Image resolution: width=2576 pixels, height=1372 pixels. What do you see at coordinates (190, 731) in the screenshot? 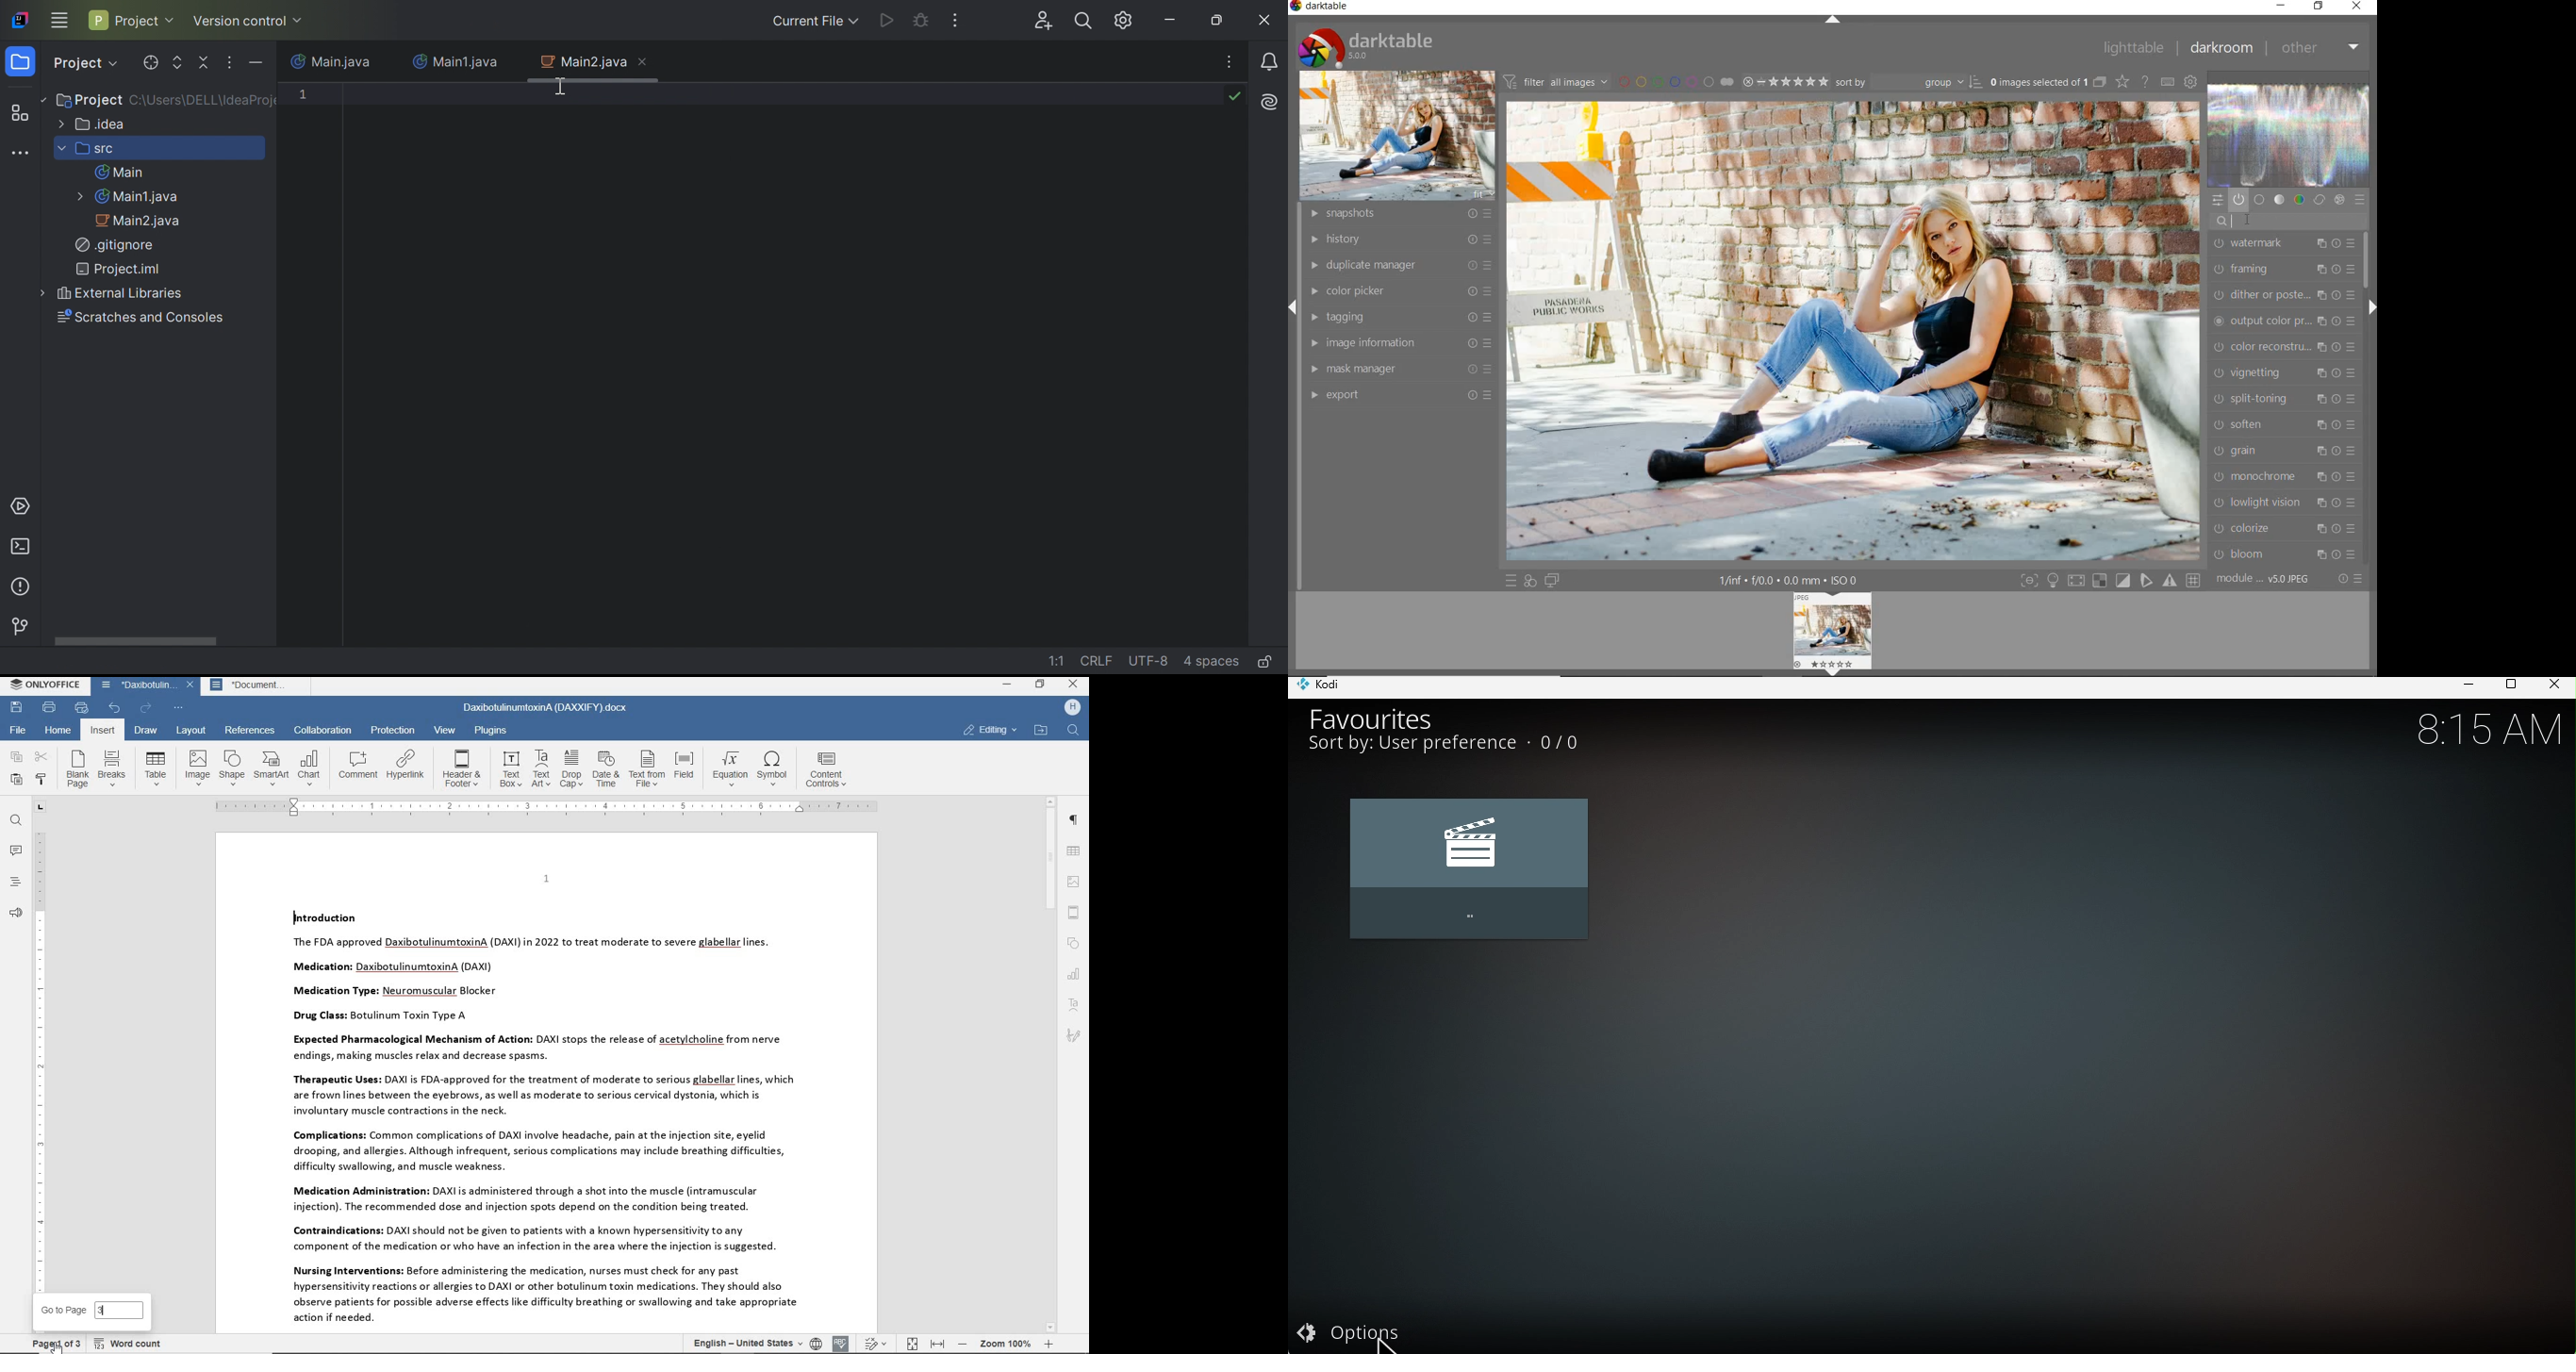
I see `layout` at bounding box center [190, 731].